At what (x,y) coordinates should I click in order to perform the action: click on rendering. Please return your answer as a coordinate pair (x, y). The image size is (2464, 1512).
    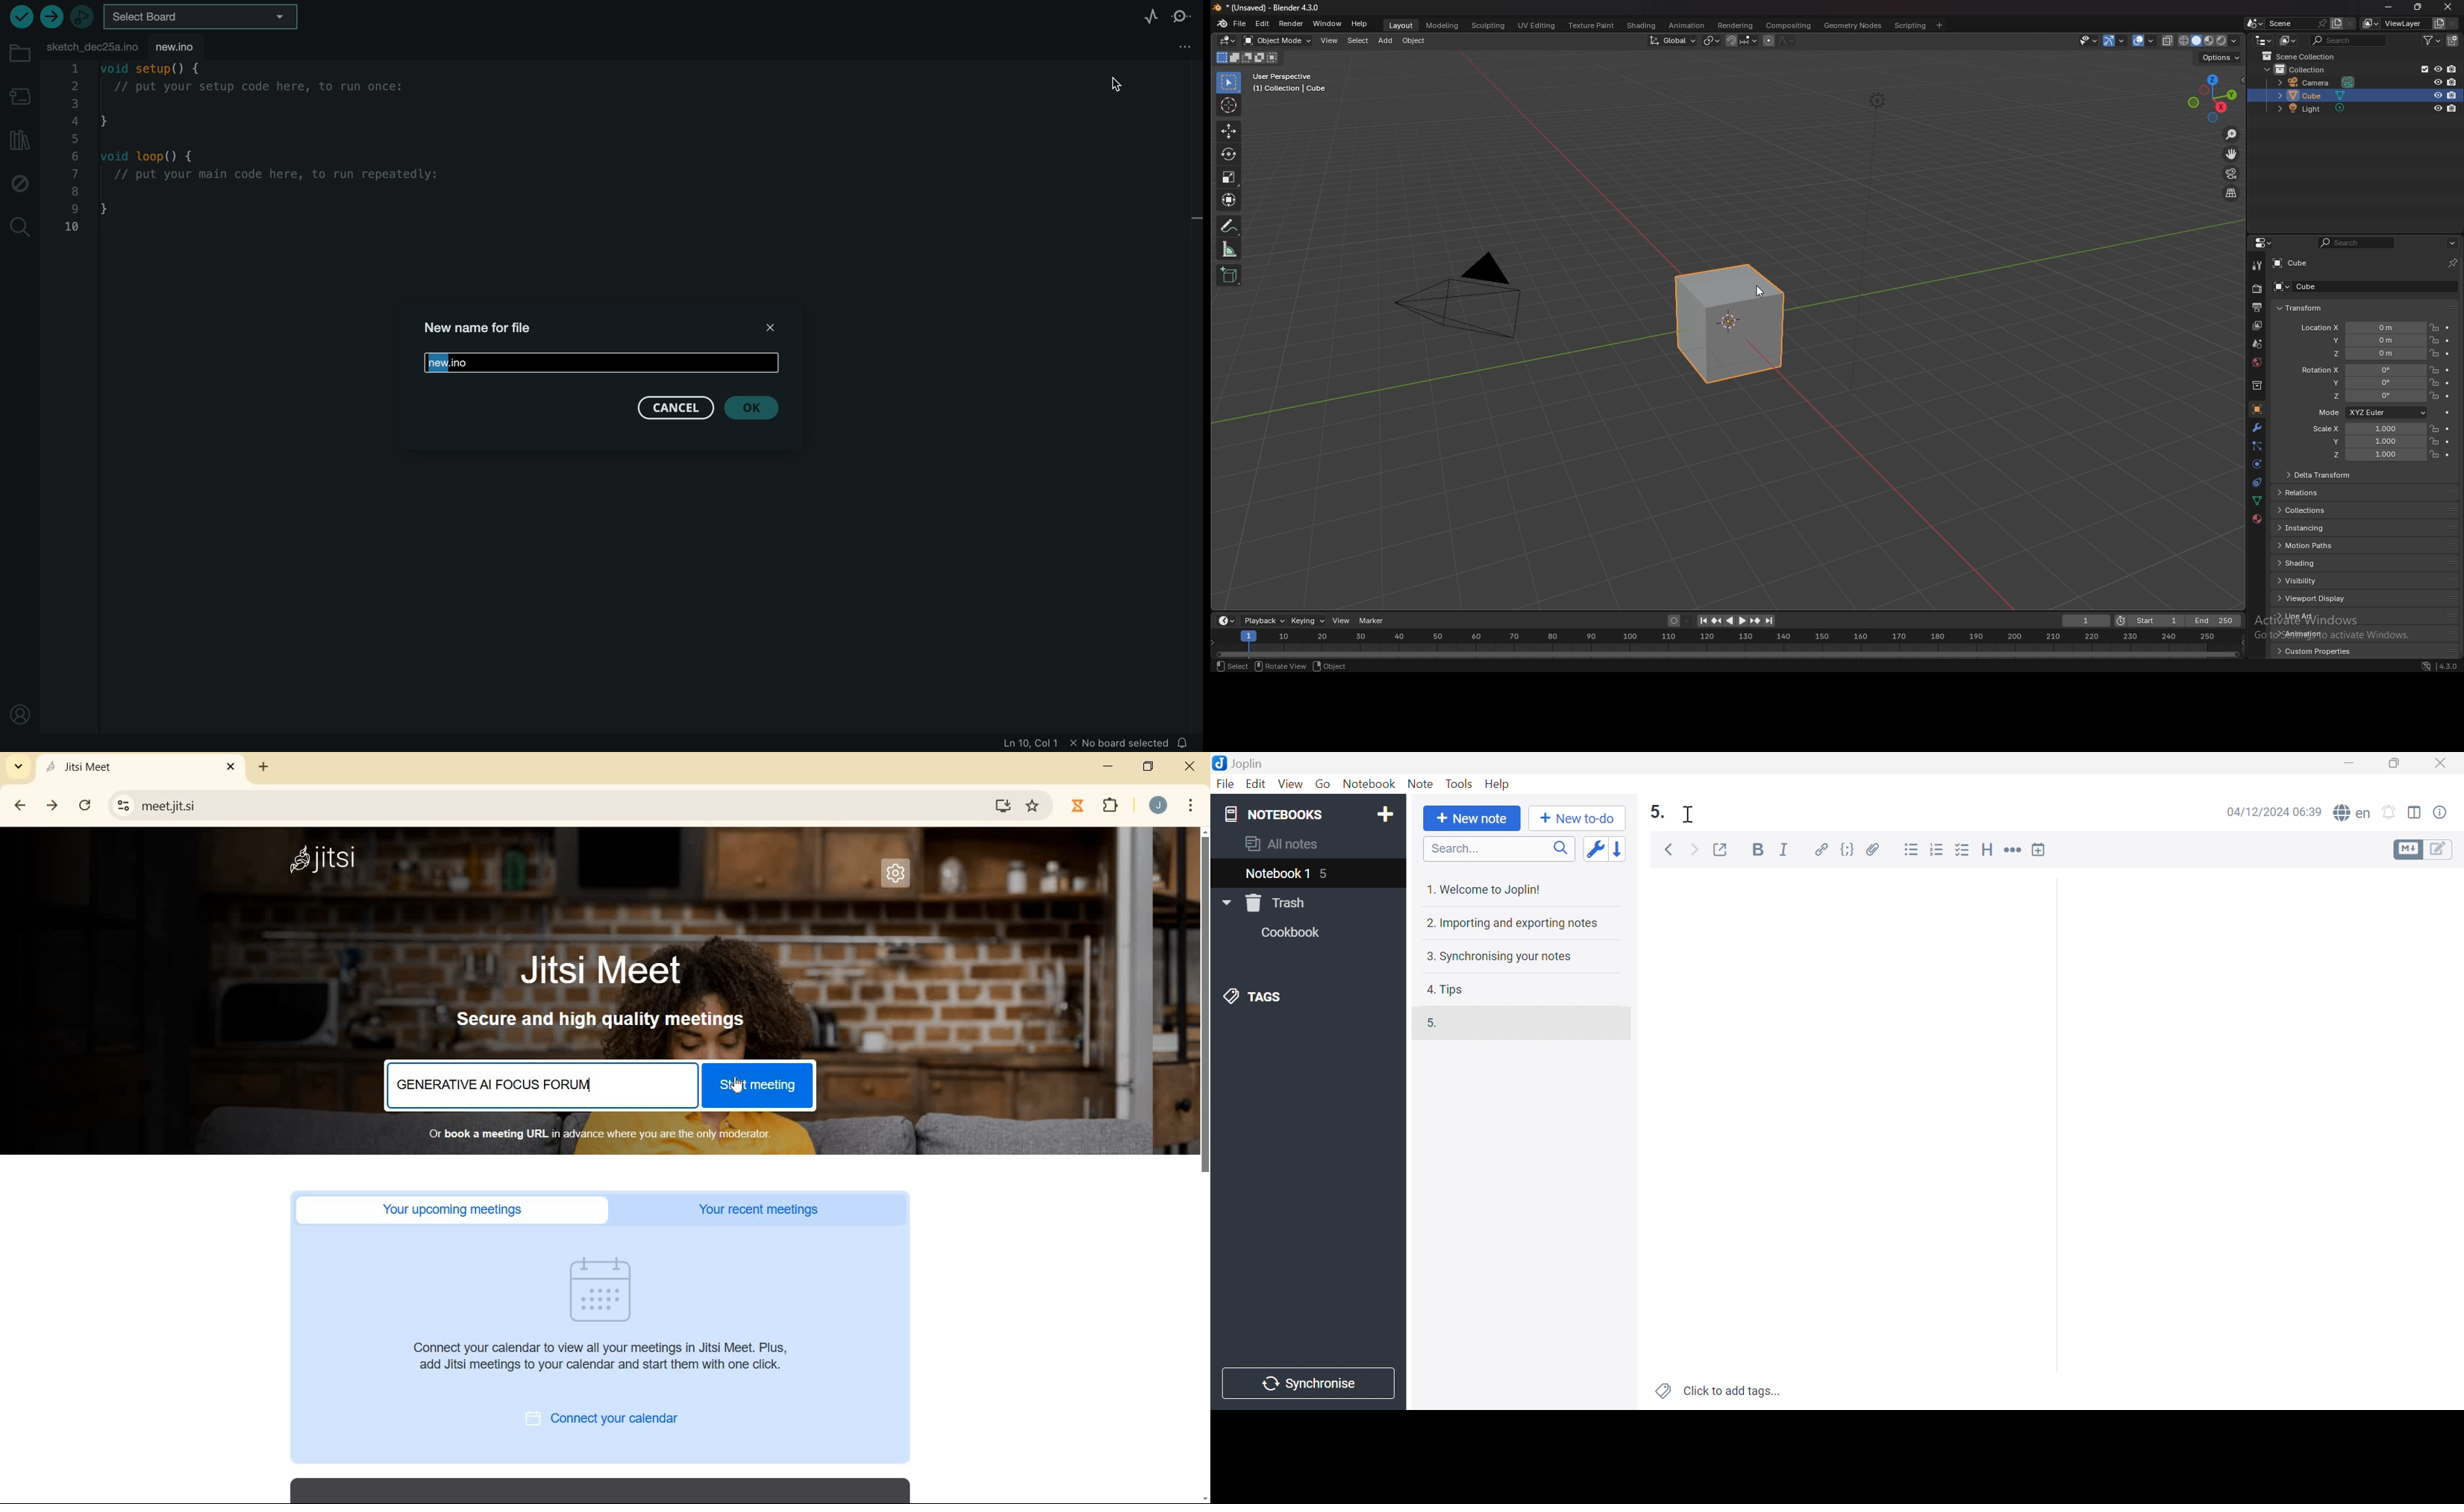
    Looking at the image, I should click on (1736, 25).